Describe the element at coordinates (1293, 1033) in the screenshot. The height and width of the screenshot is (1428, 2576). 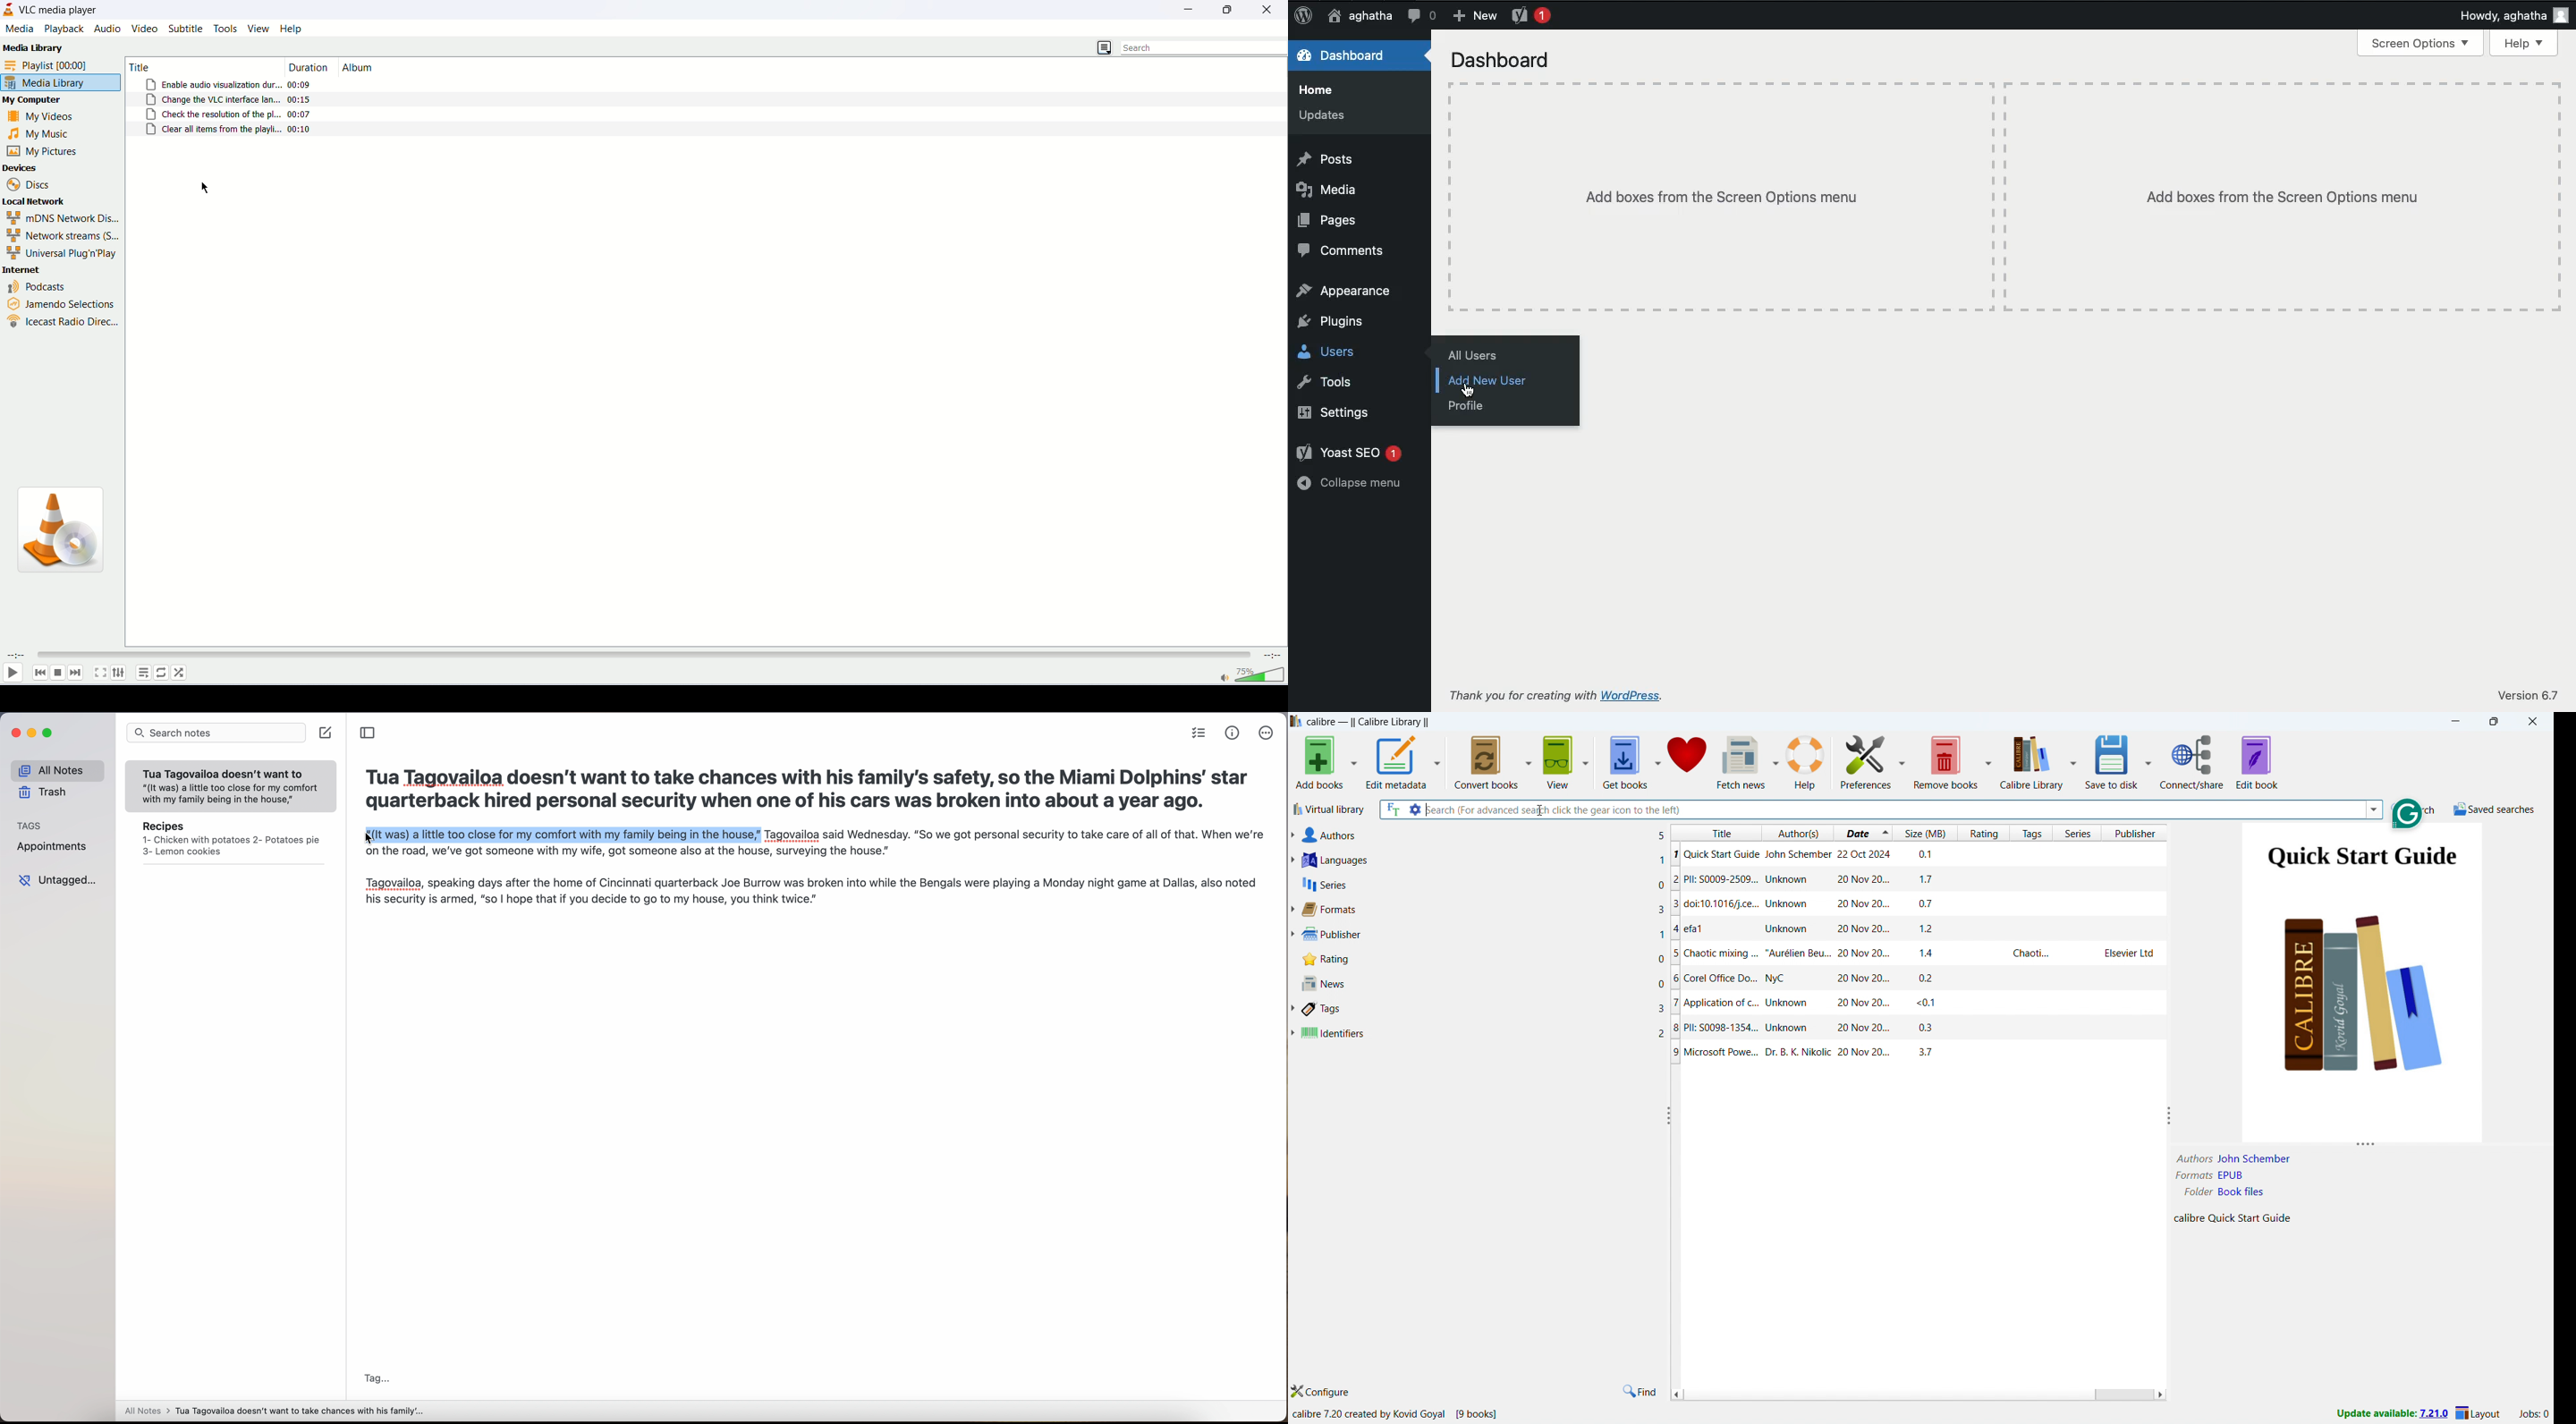
I see `expand identifiers` at that location.